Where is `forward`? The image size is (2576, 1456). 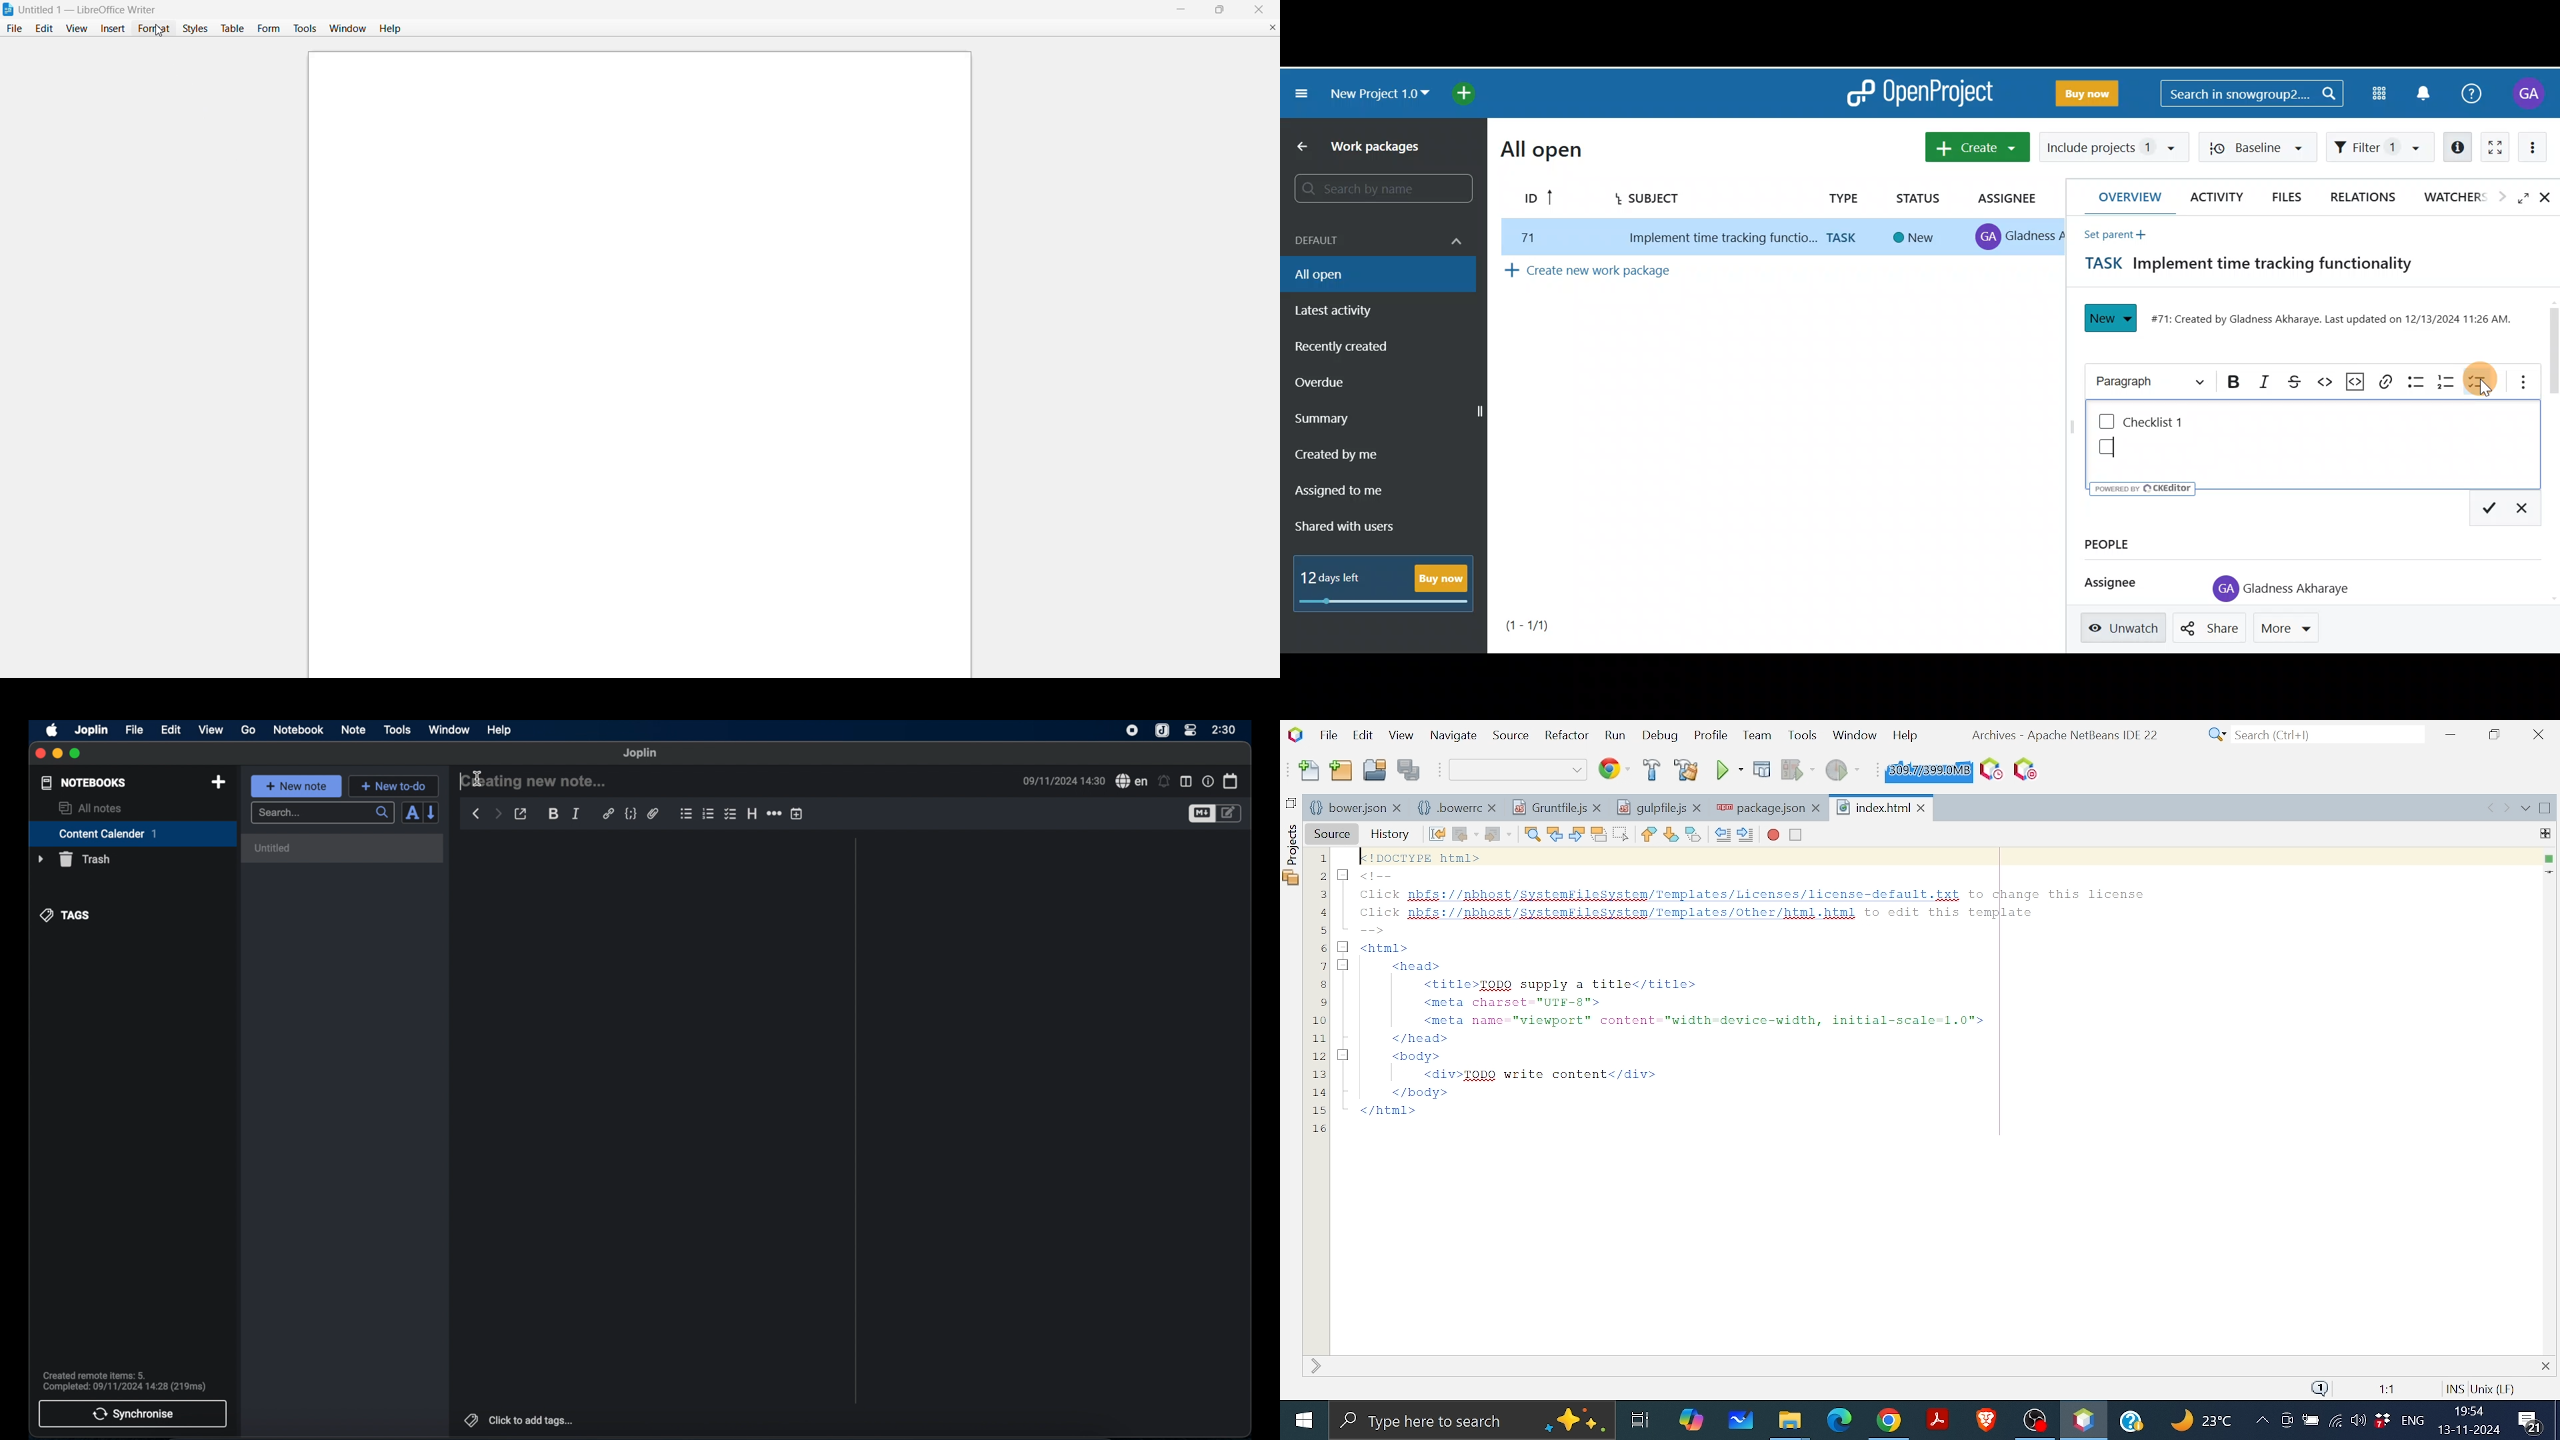 forward is located at coordinates (498, 813).